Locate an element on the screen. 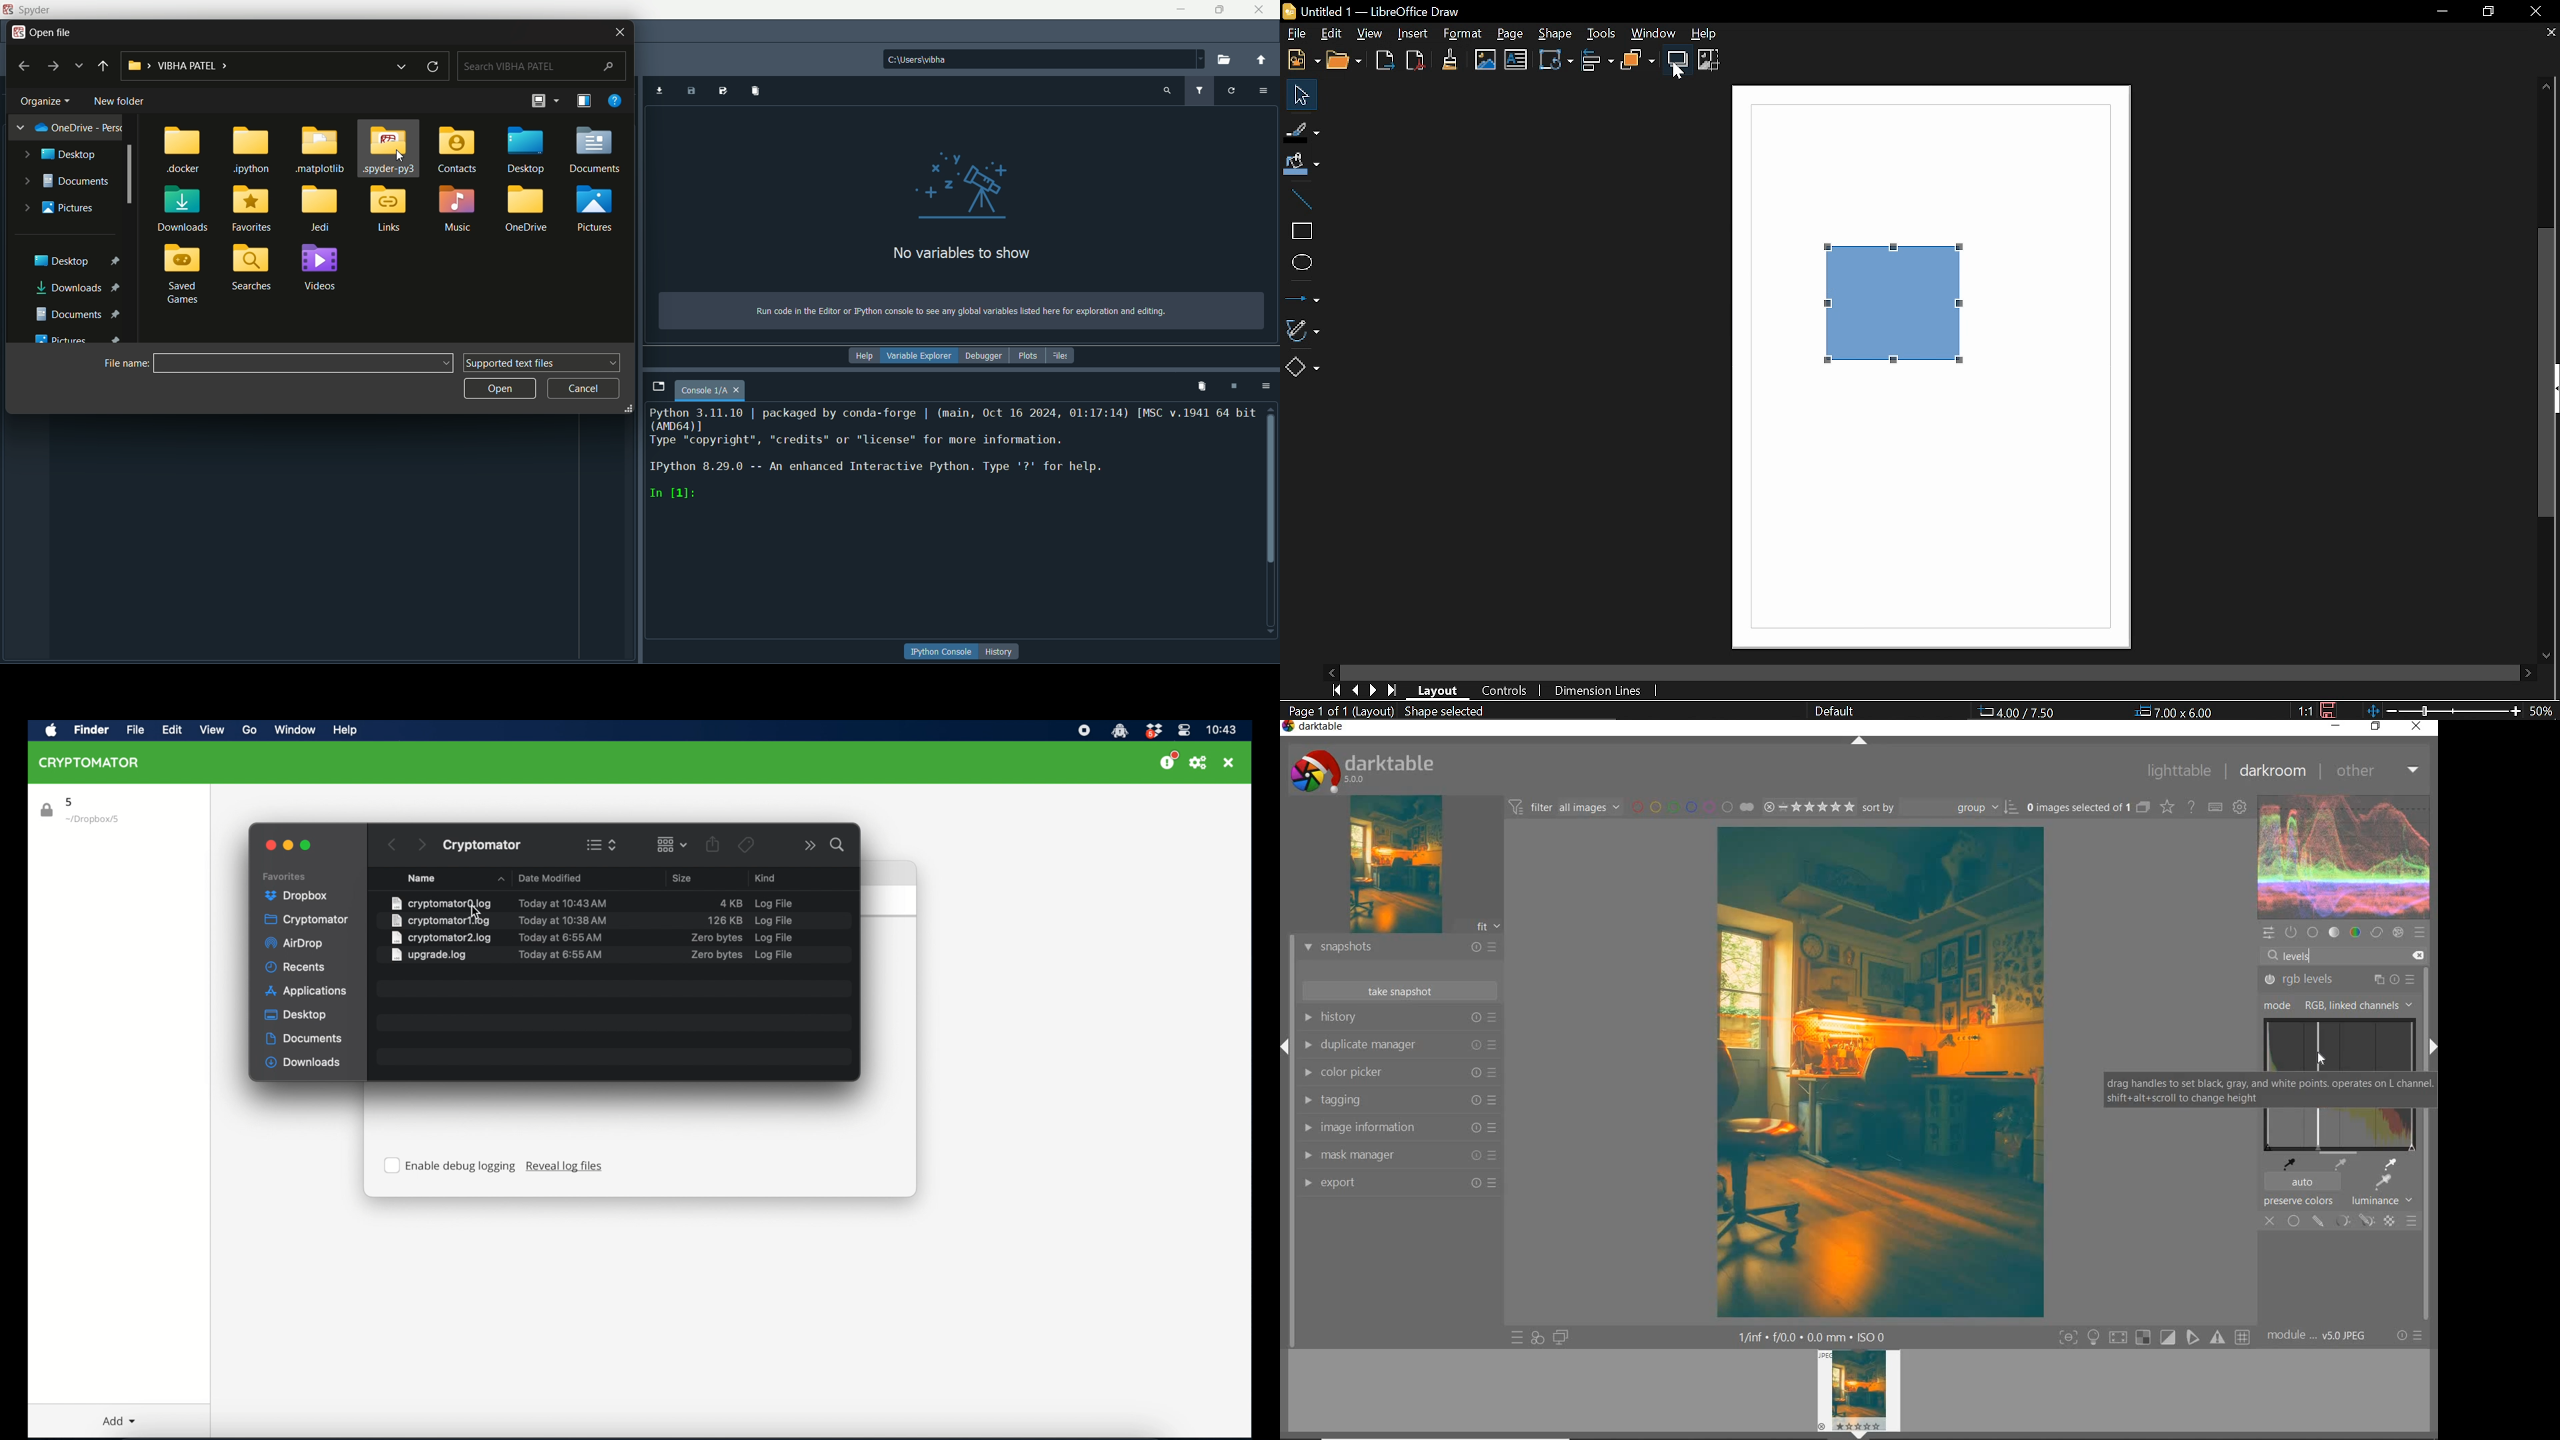 Image resolution: width=2576 pixels, height=1456 pixels. folder is located at coordinates (595, 208).